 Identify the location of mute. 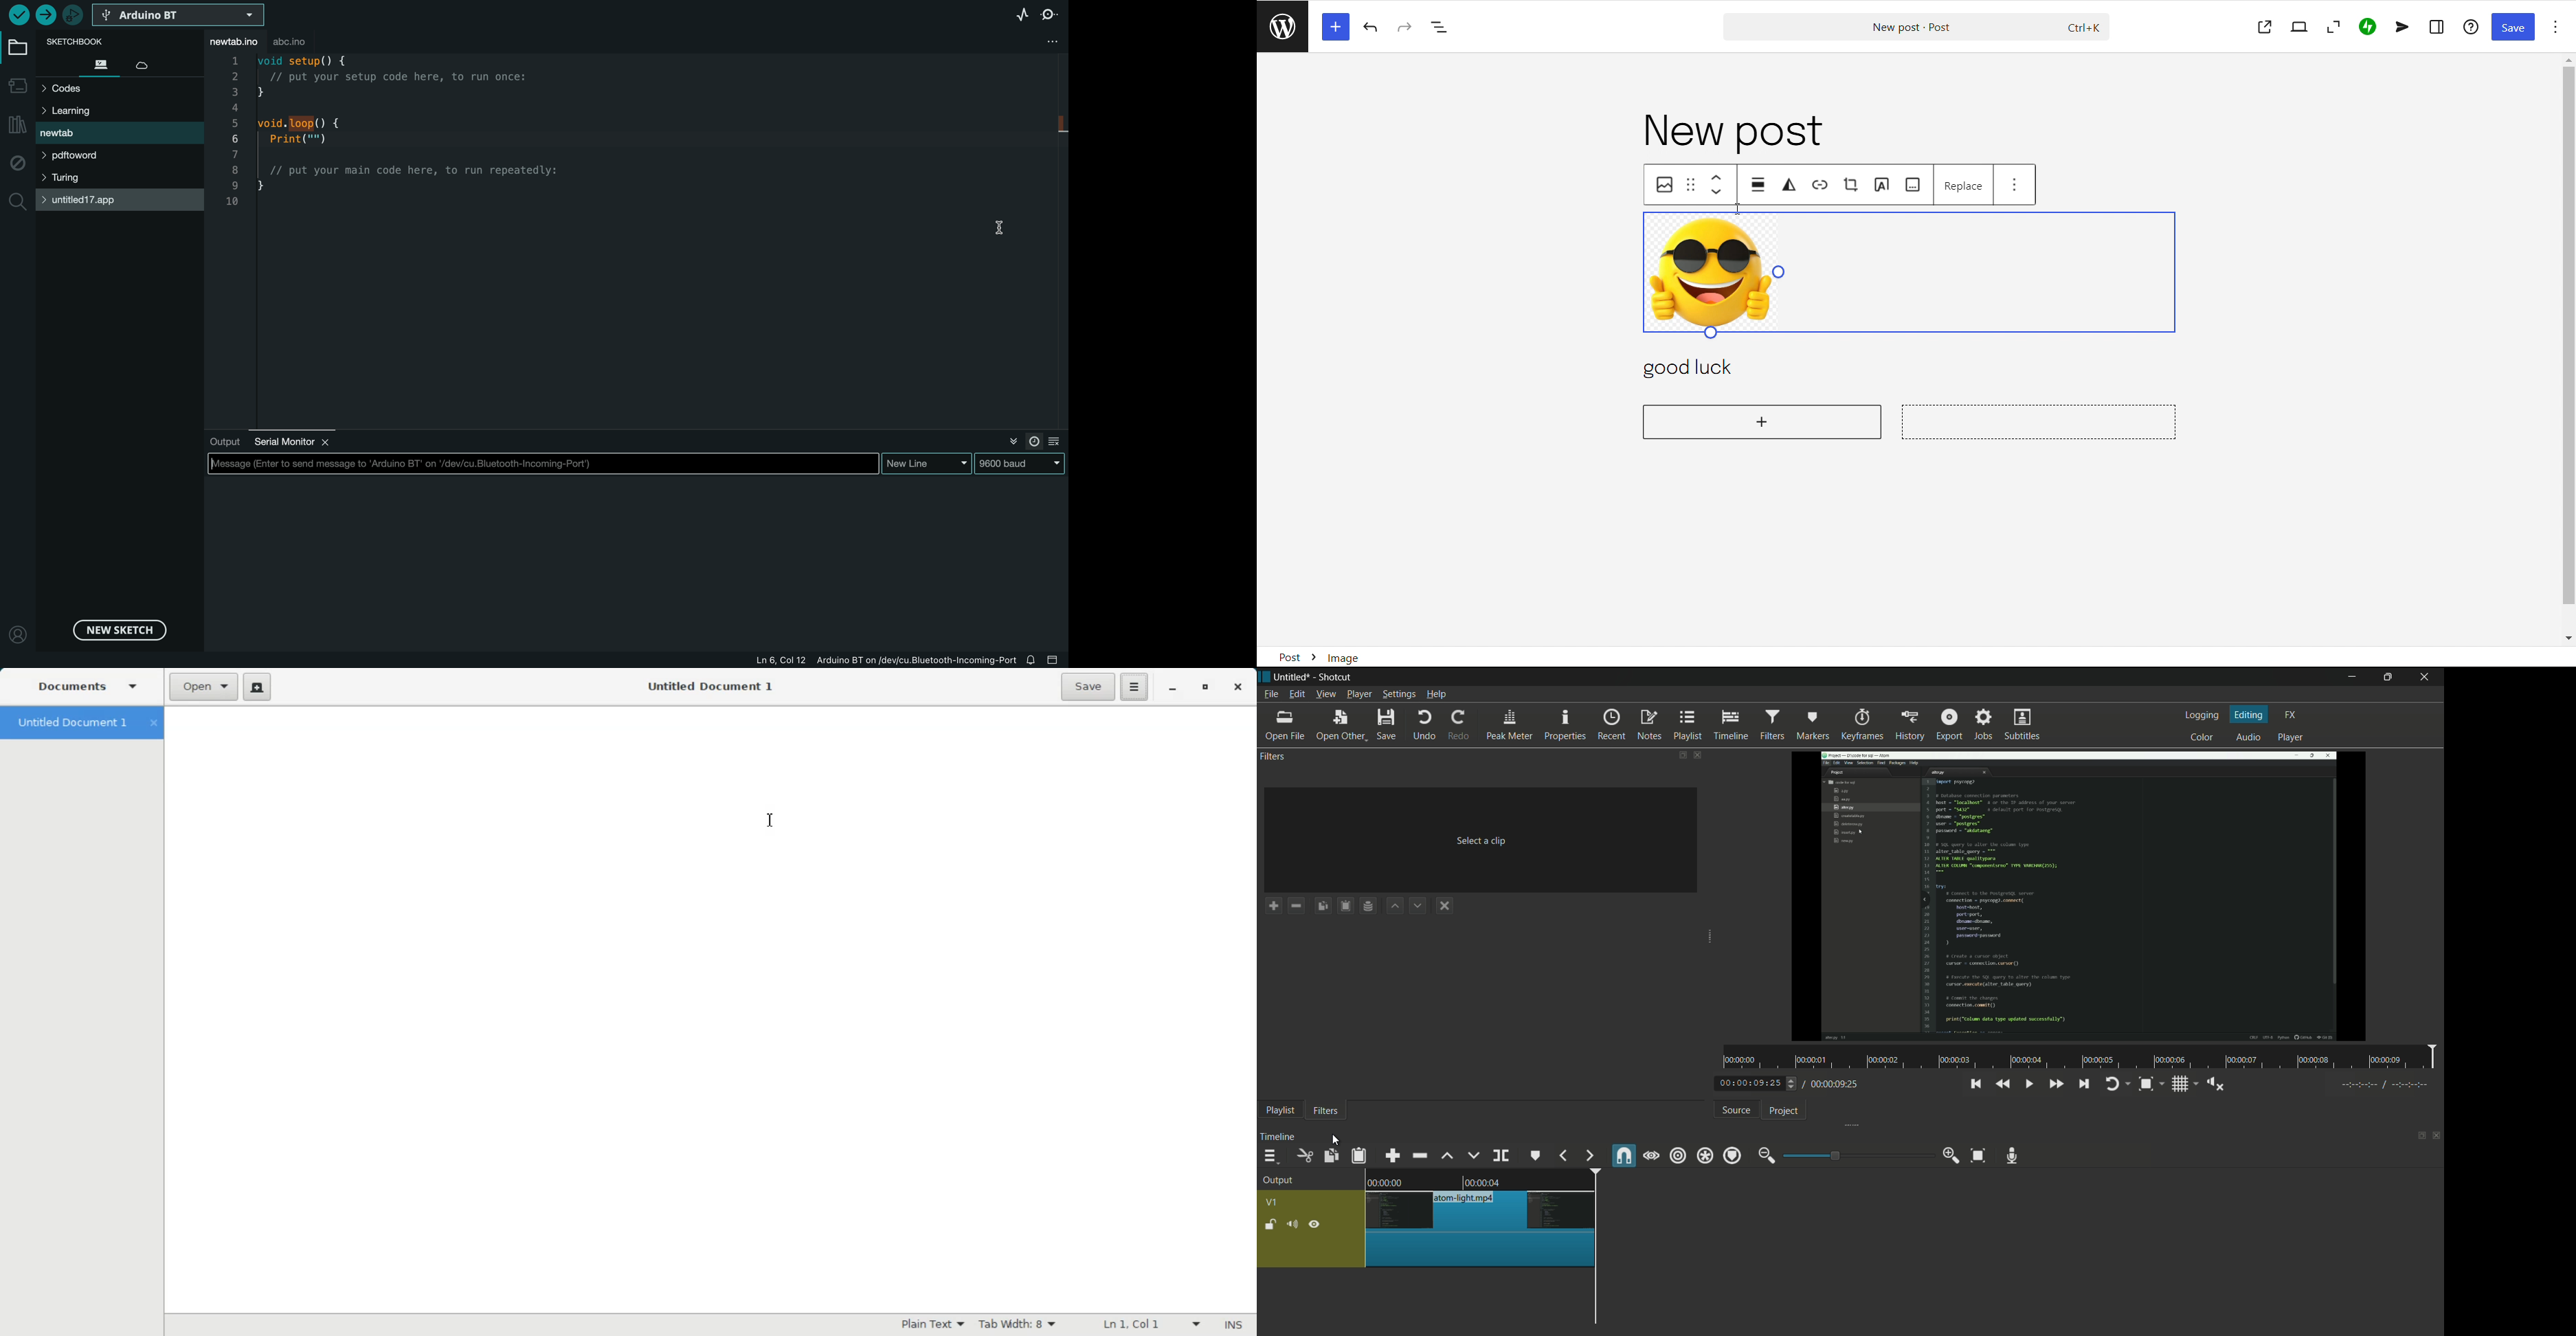
(1291, 1223).